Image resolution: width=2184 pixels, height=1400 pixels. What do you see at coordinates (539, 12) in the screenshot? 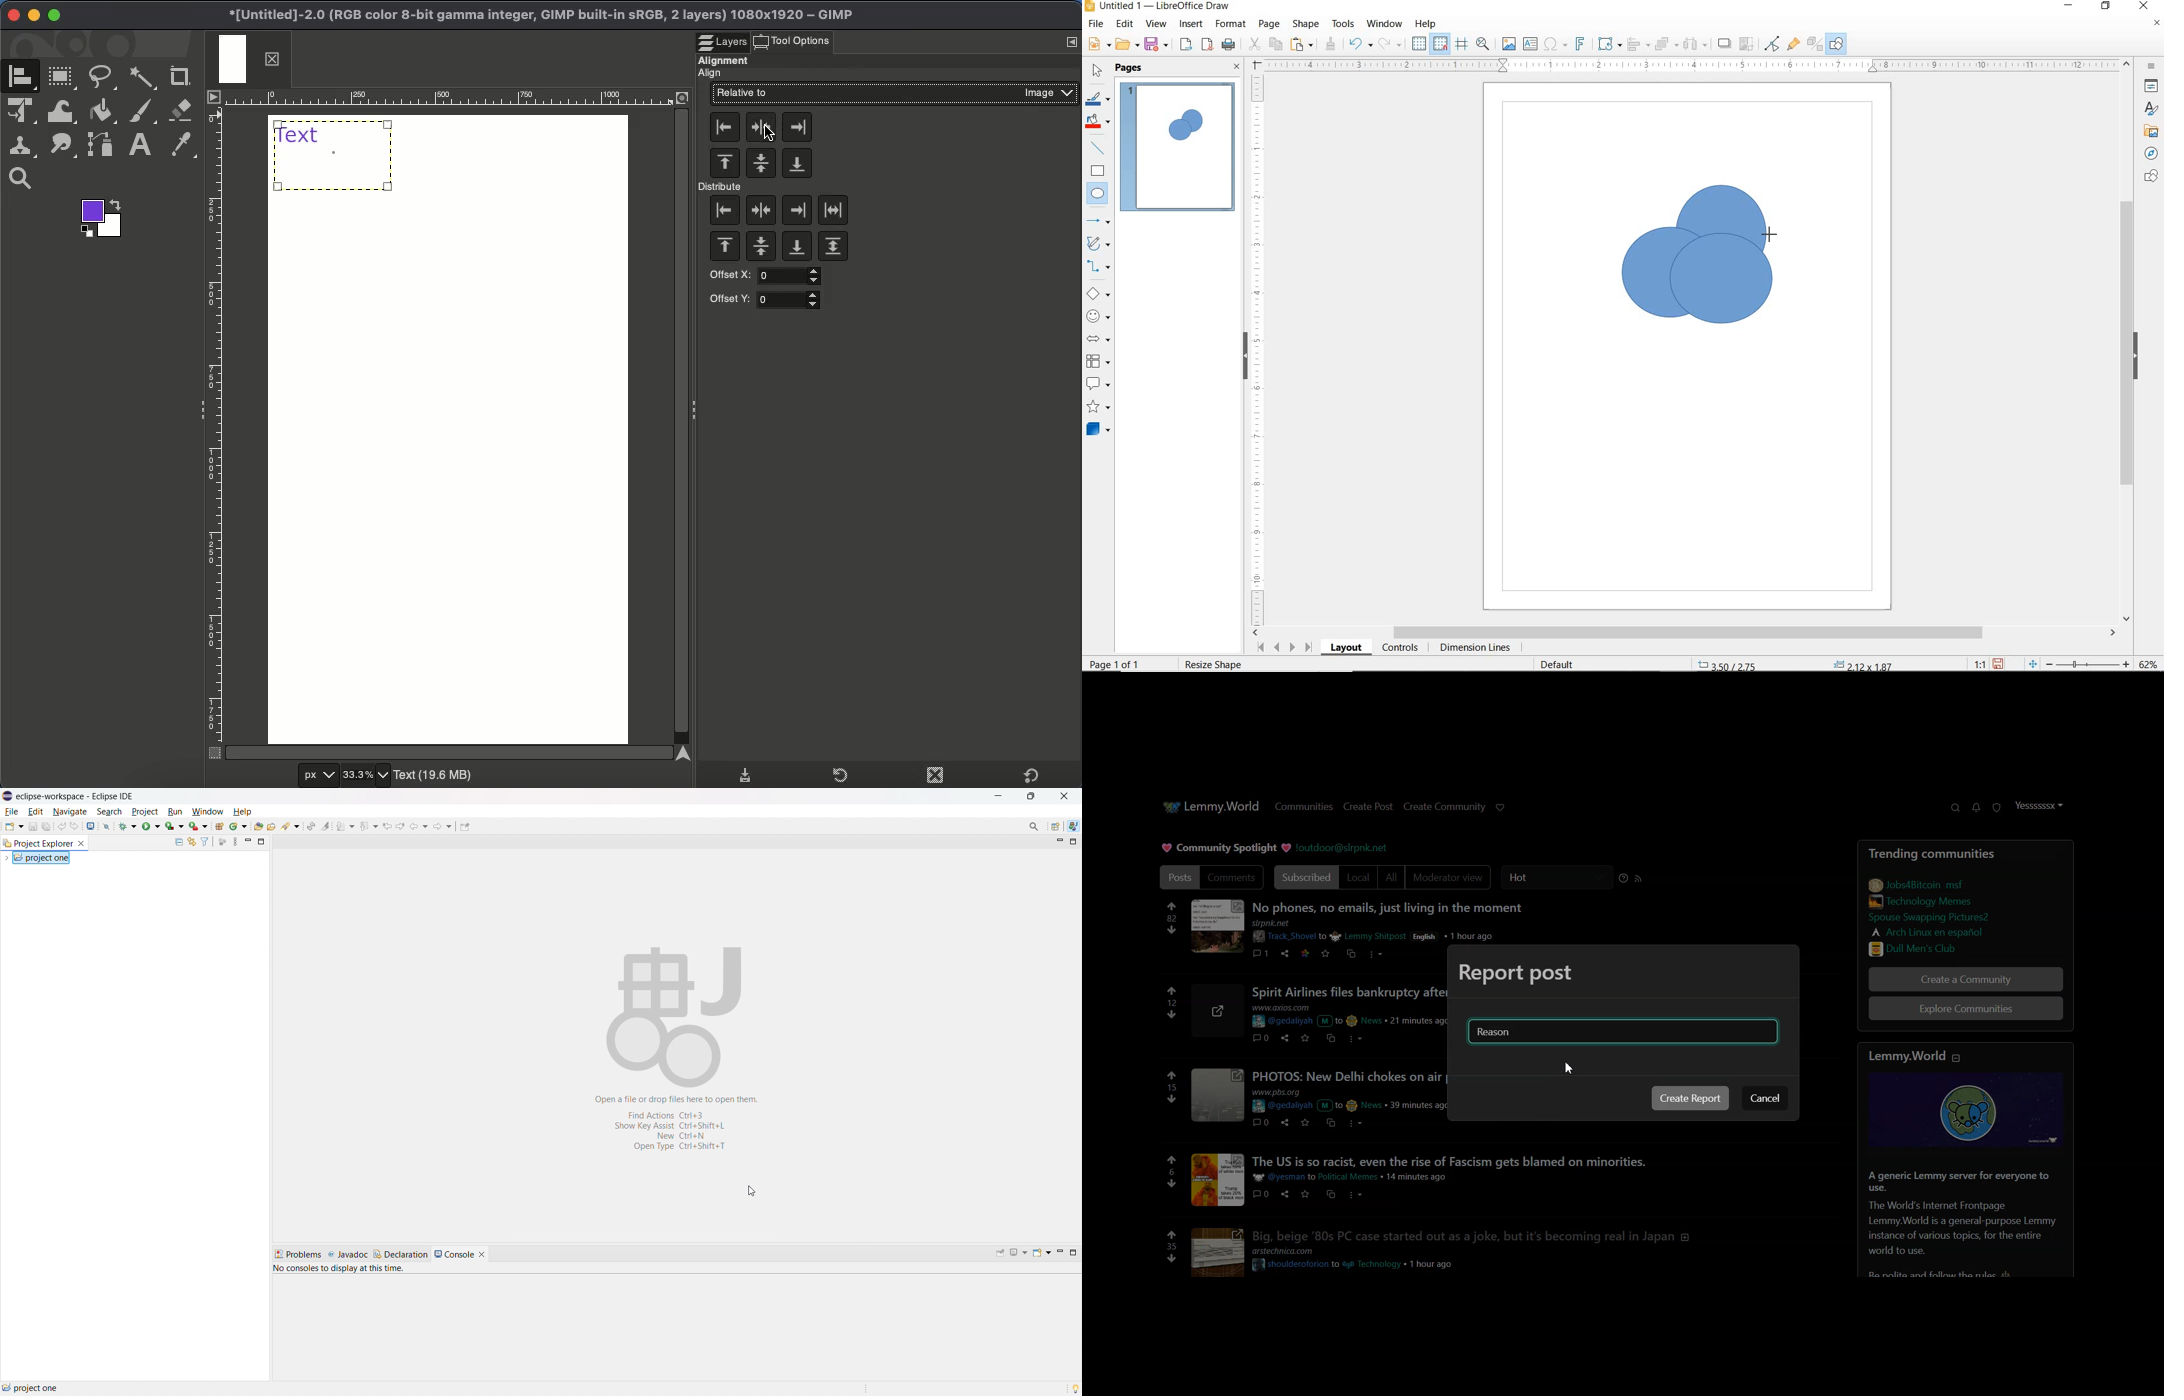
I see `Project name` at bounding box center [539, 12].